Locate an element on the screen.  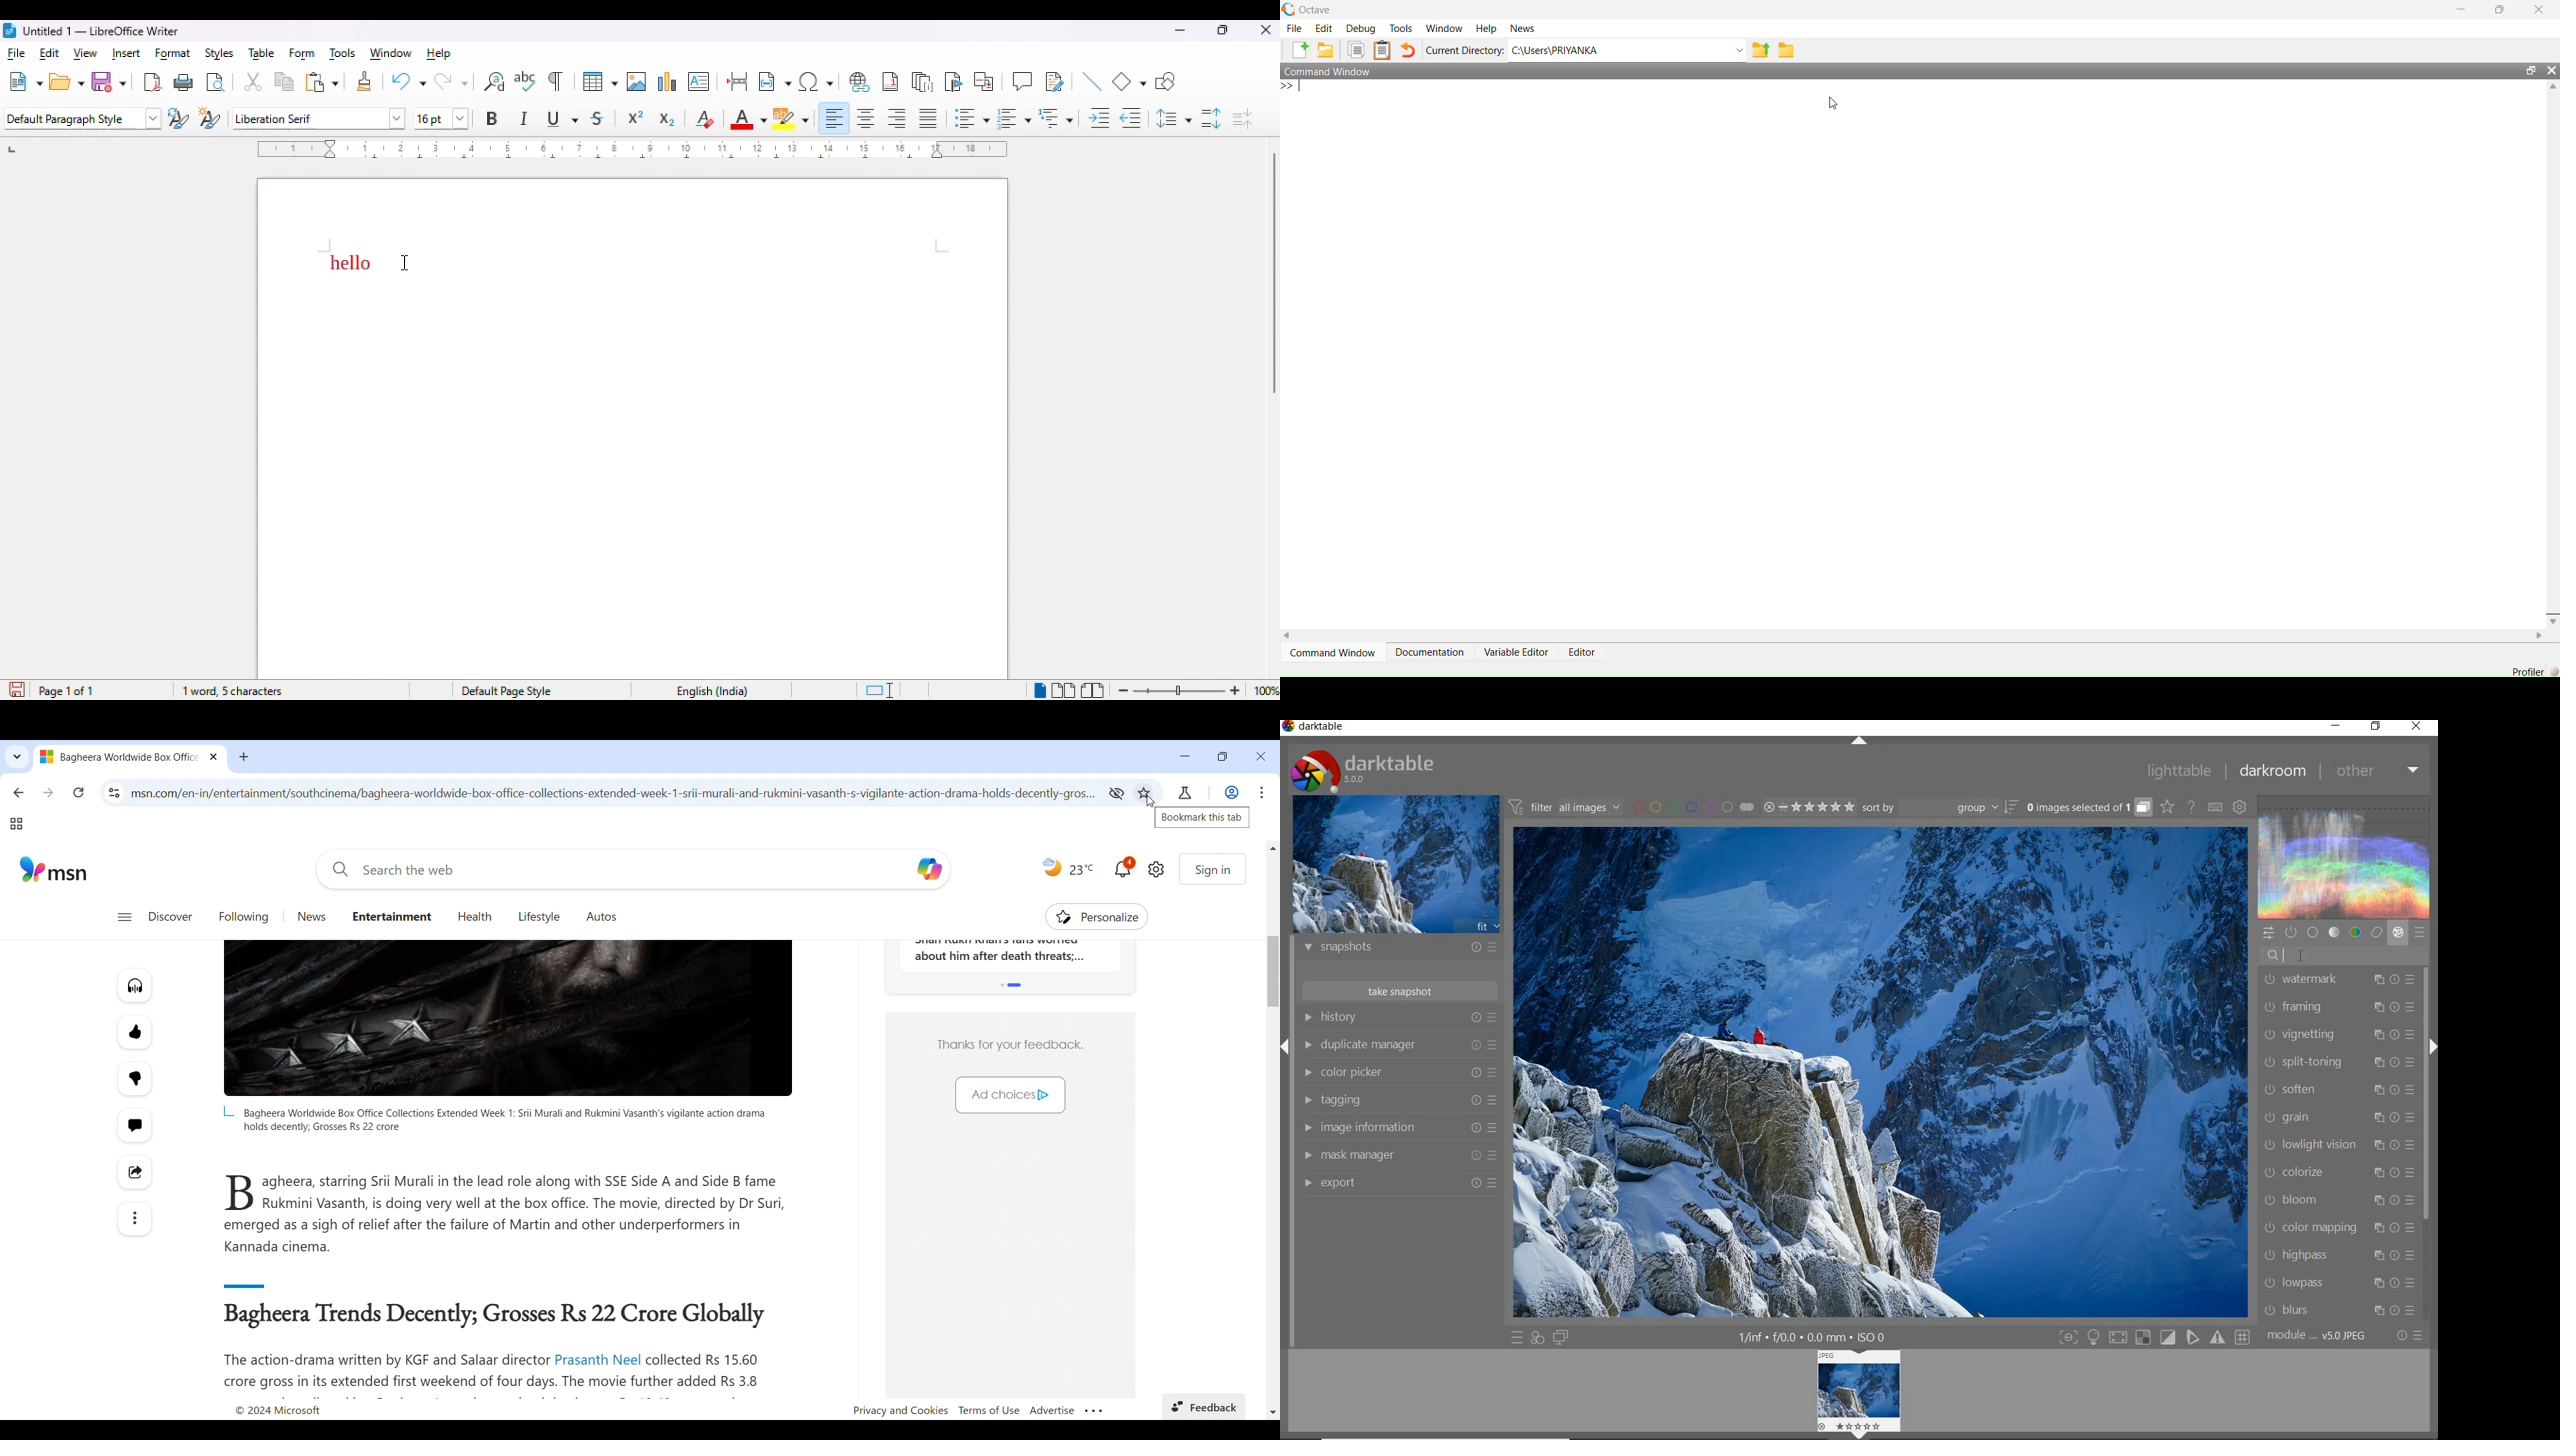
close is located at coordinates (2417, 727).